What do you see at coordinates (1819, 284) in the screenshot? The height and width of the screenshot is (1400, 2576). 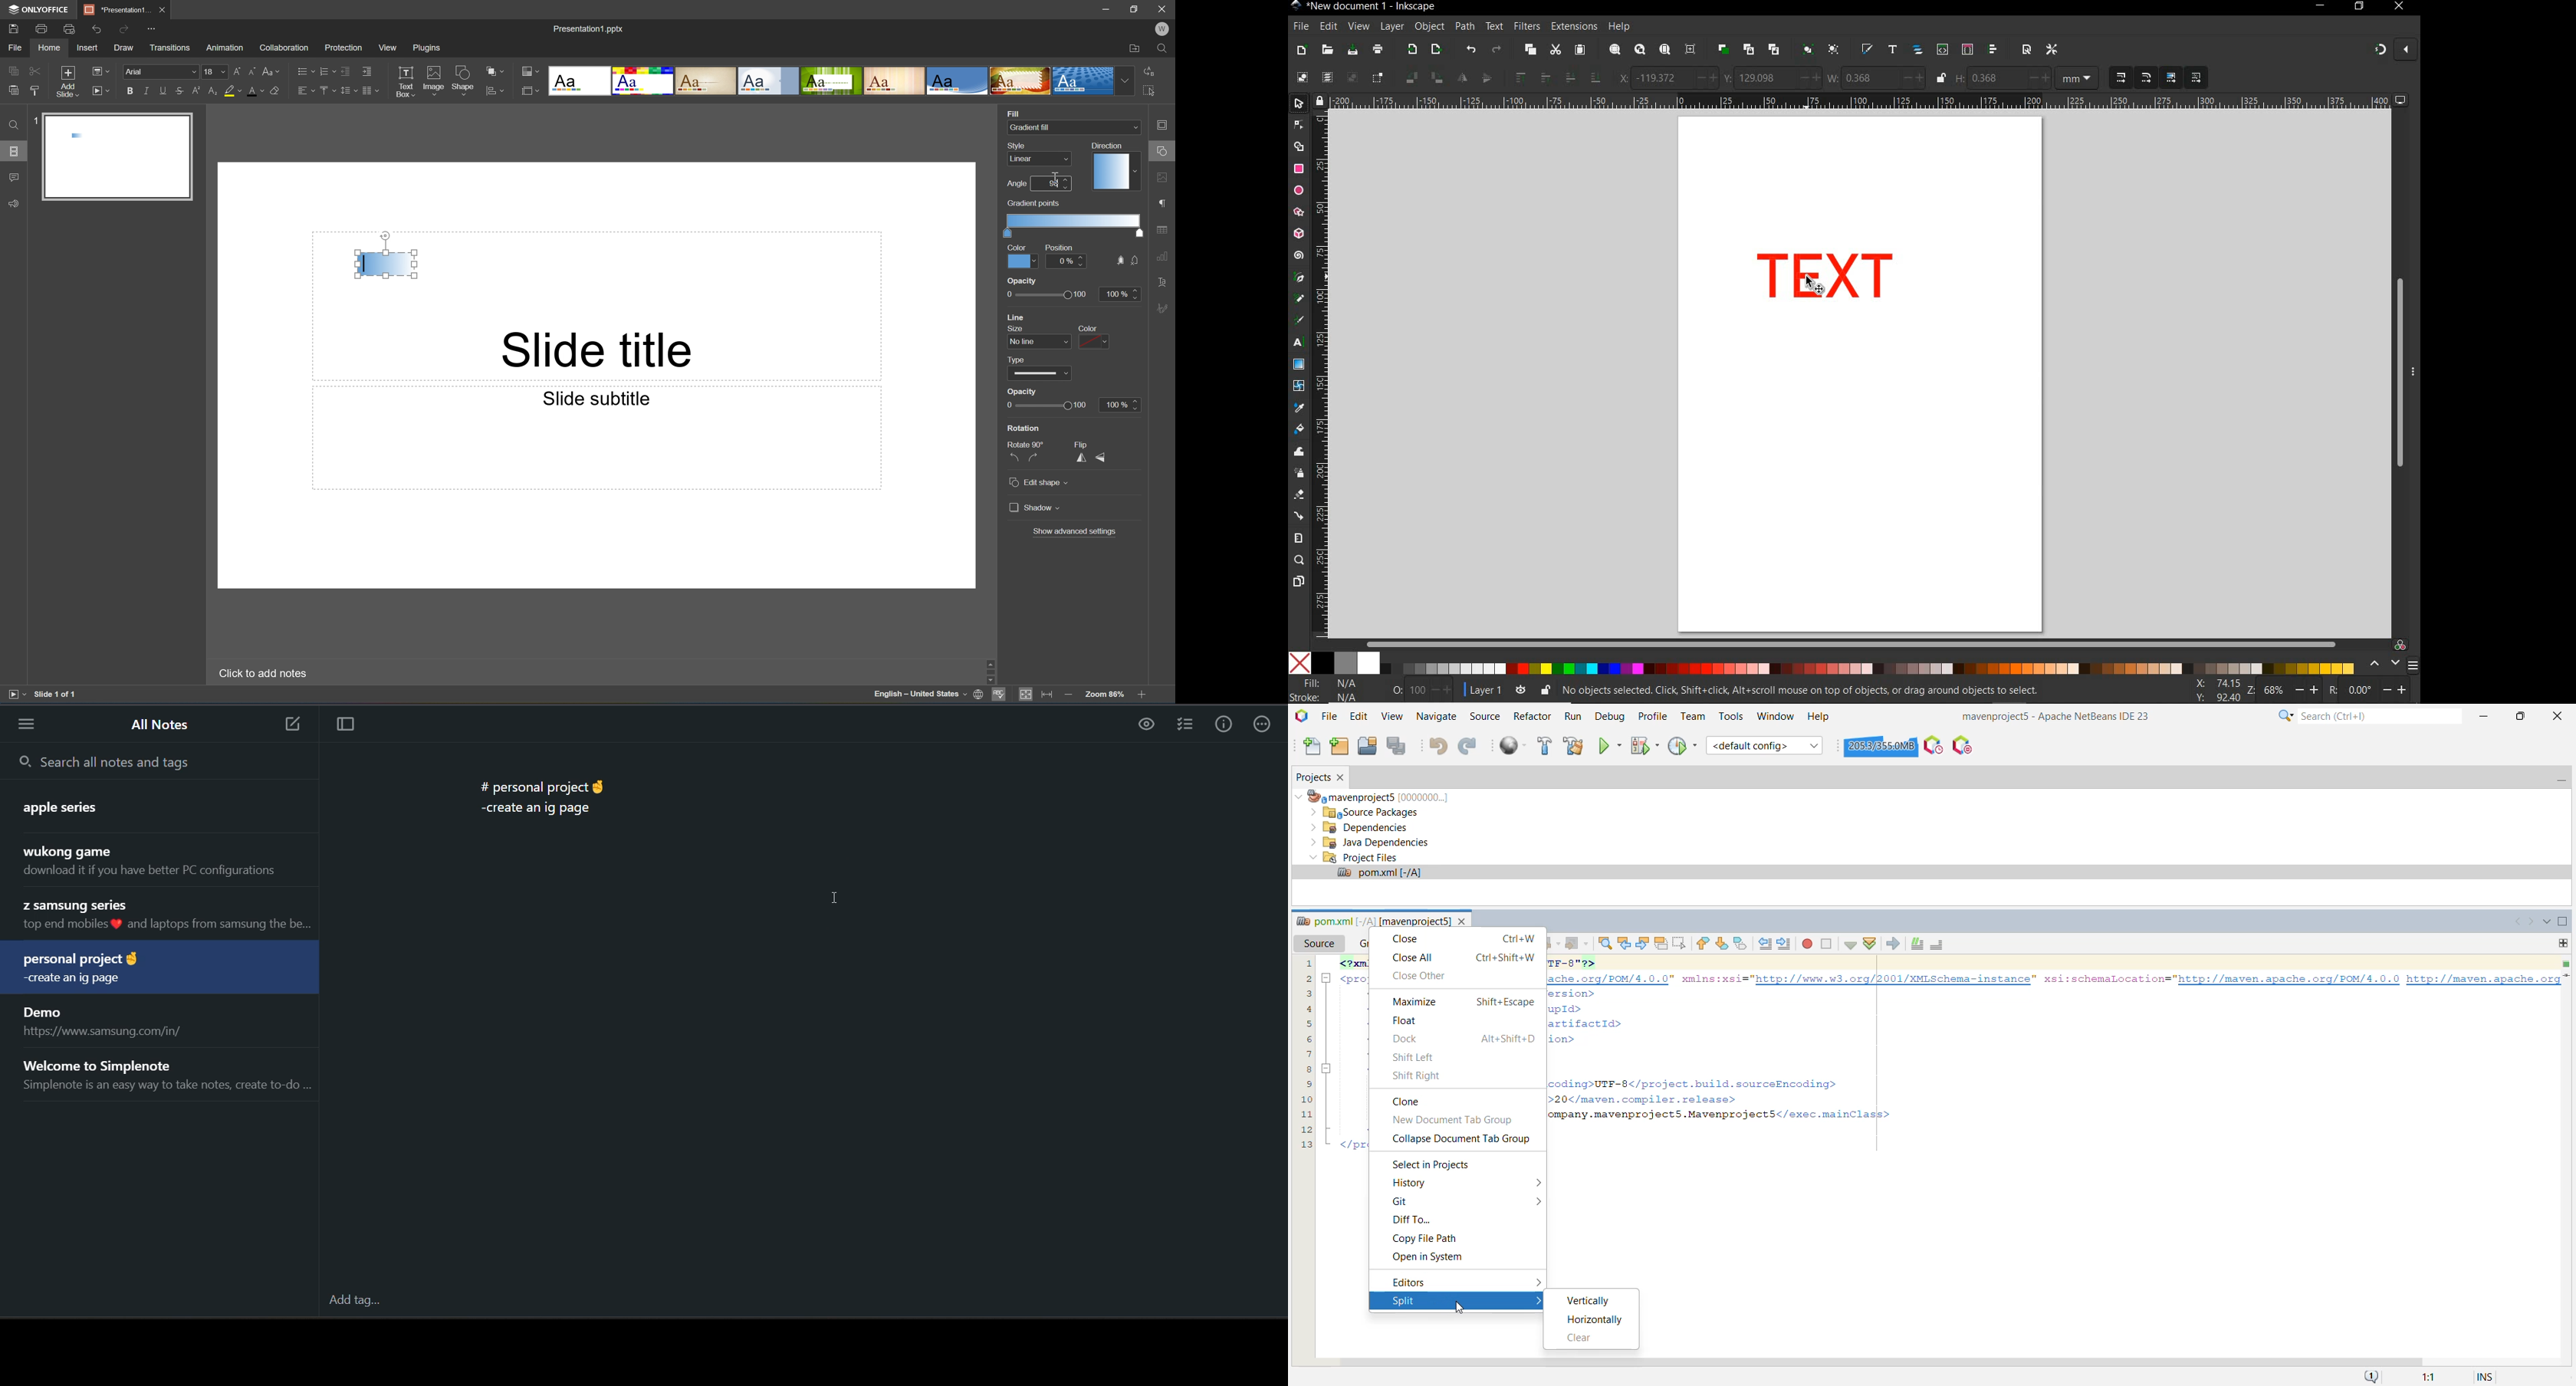 I see `SELECTOR TOOL` at bounding box center [1819, 284].